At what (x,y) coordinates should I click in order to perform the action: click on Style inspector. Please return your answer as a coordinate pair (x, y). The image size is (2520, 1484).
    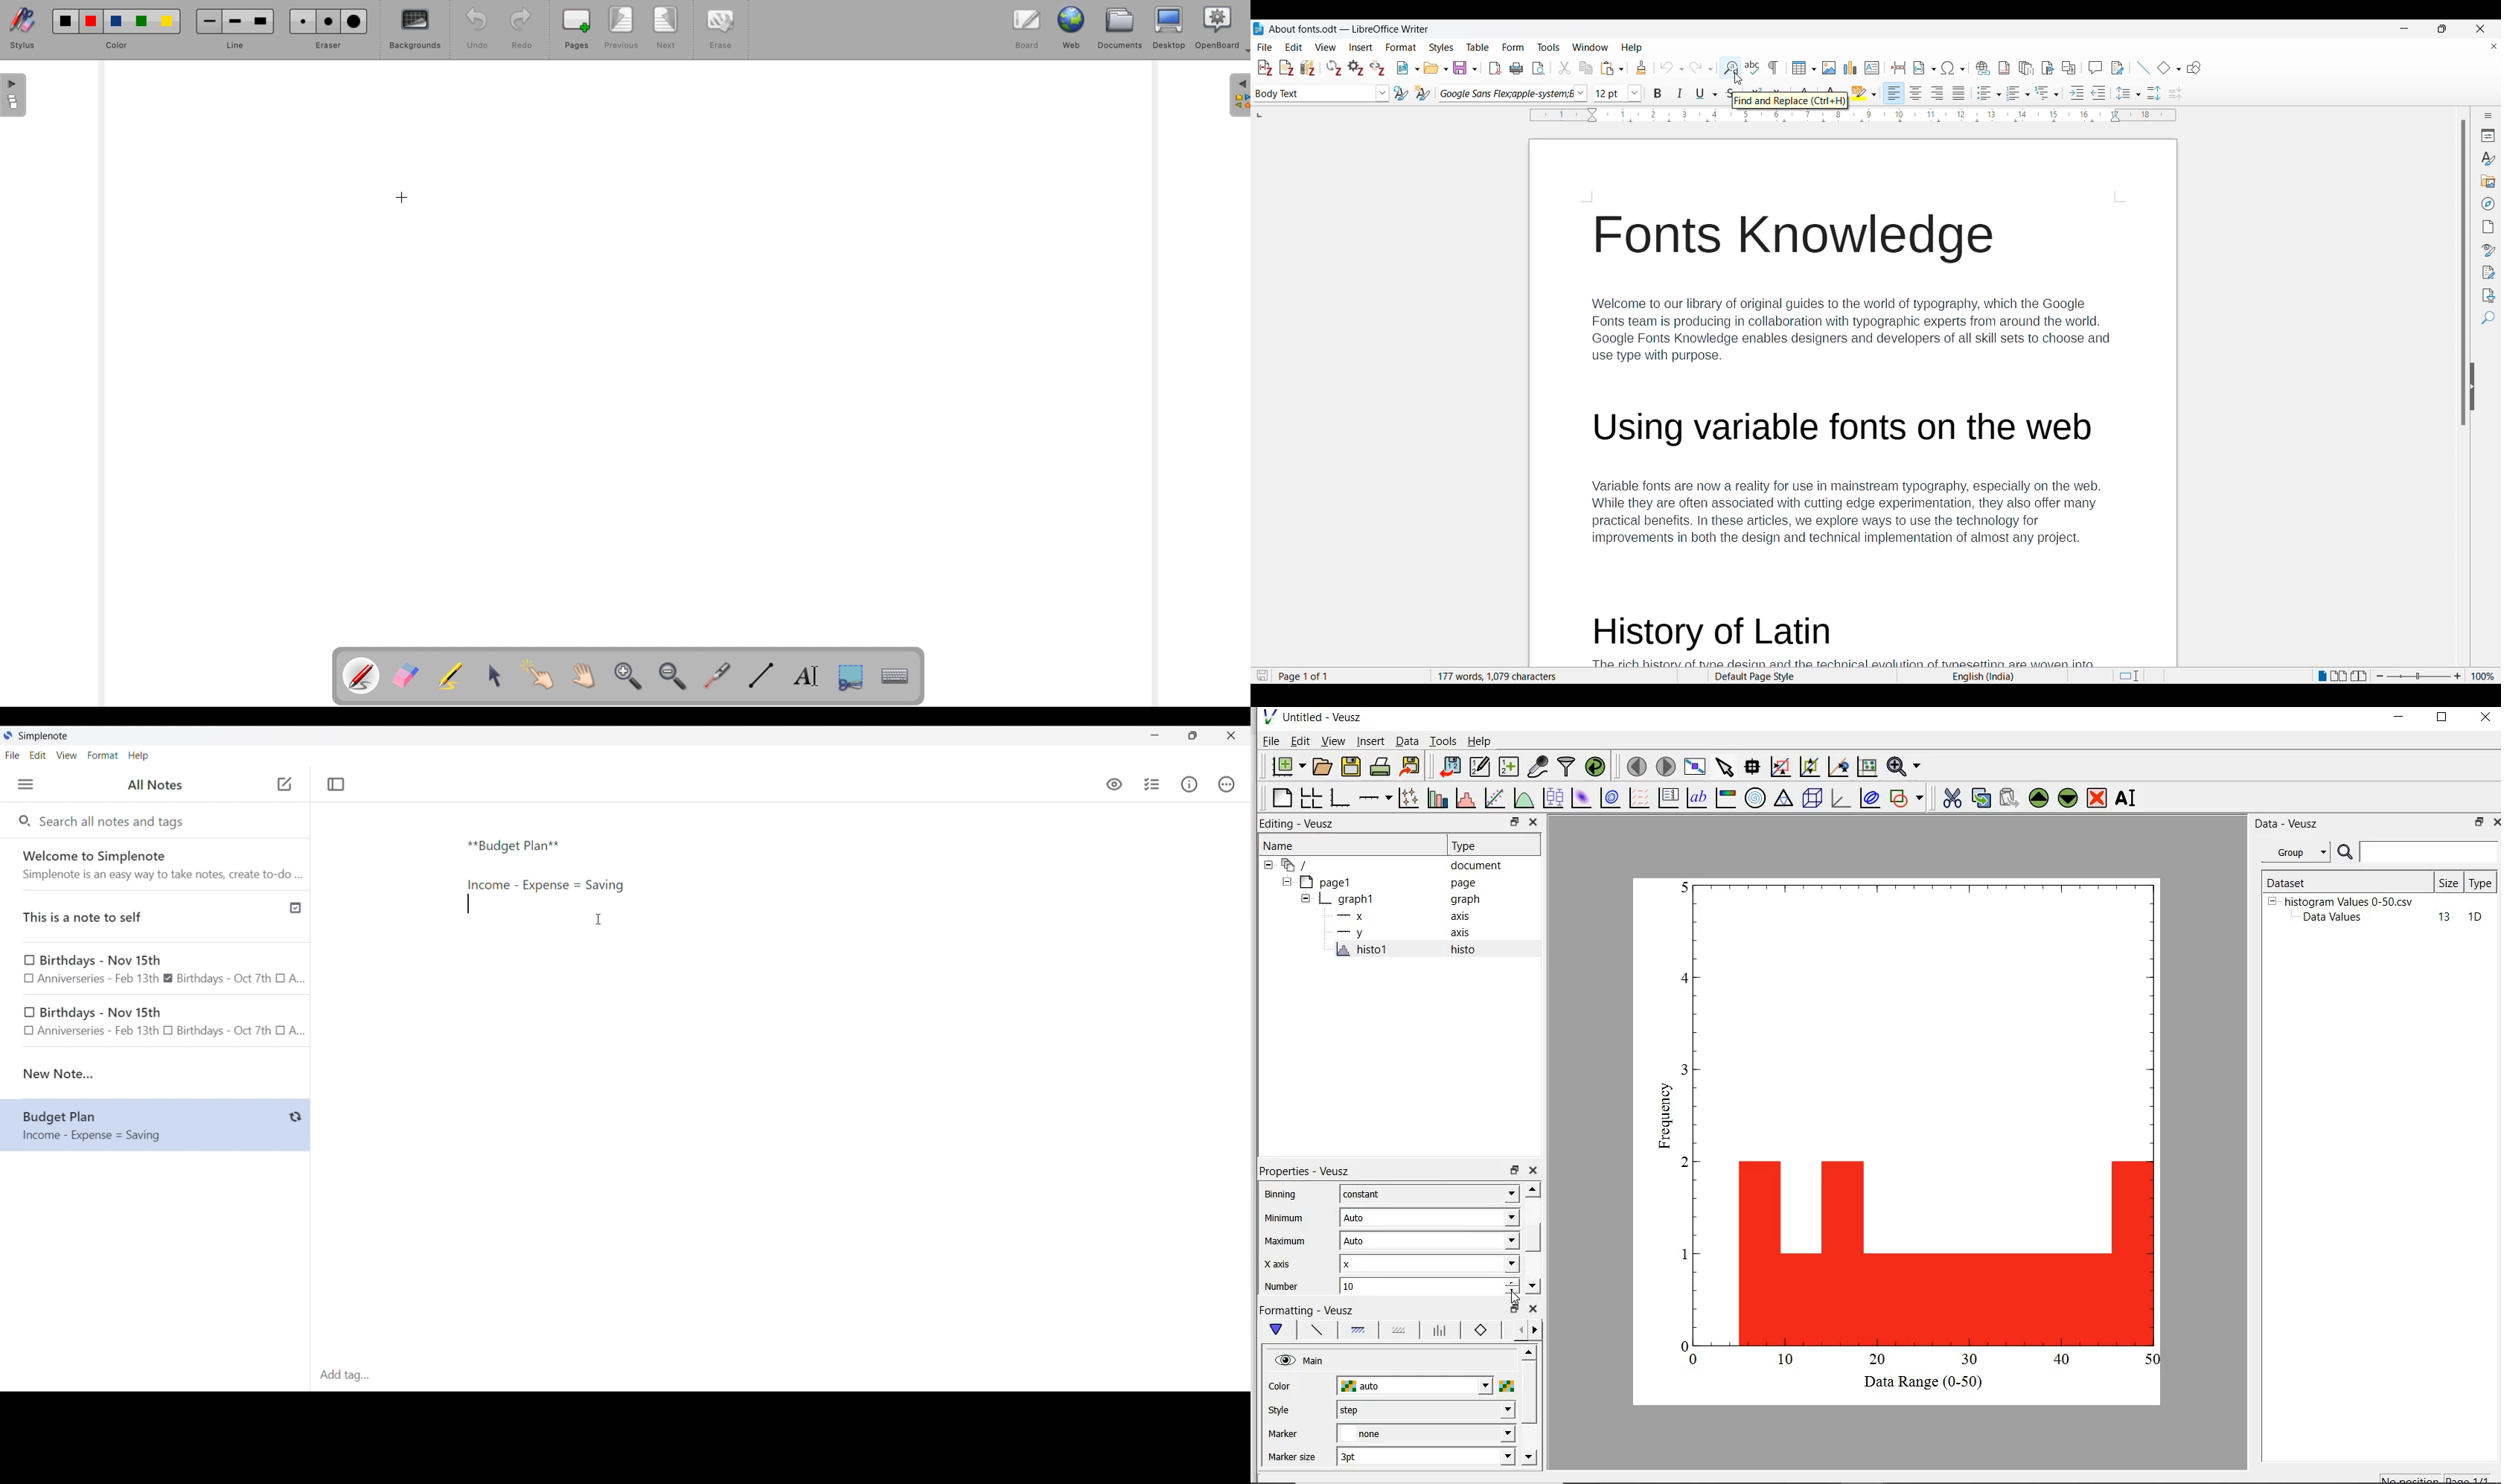
    Looking at the image, I should click on (2487, 251).